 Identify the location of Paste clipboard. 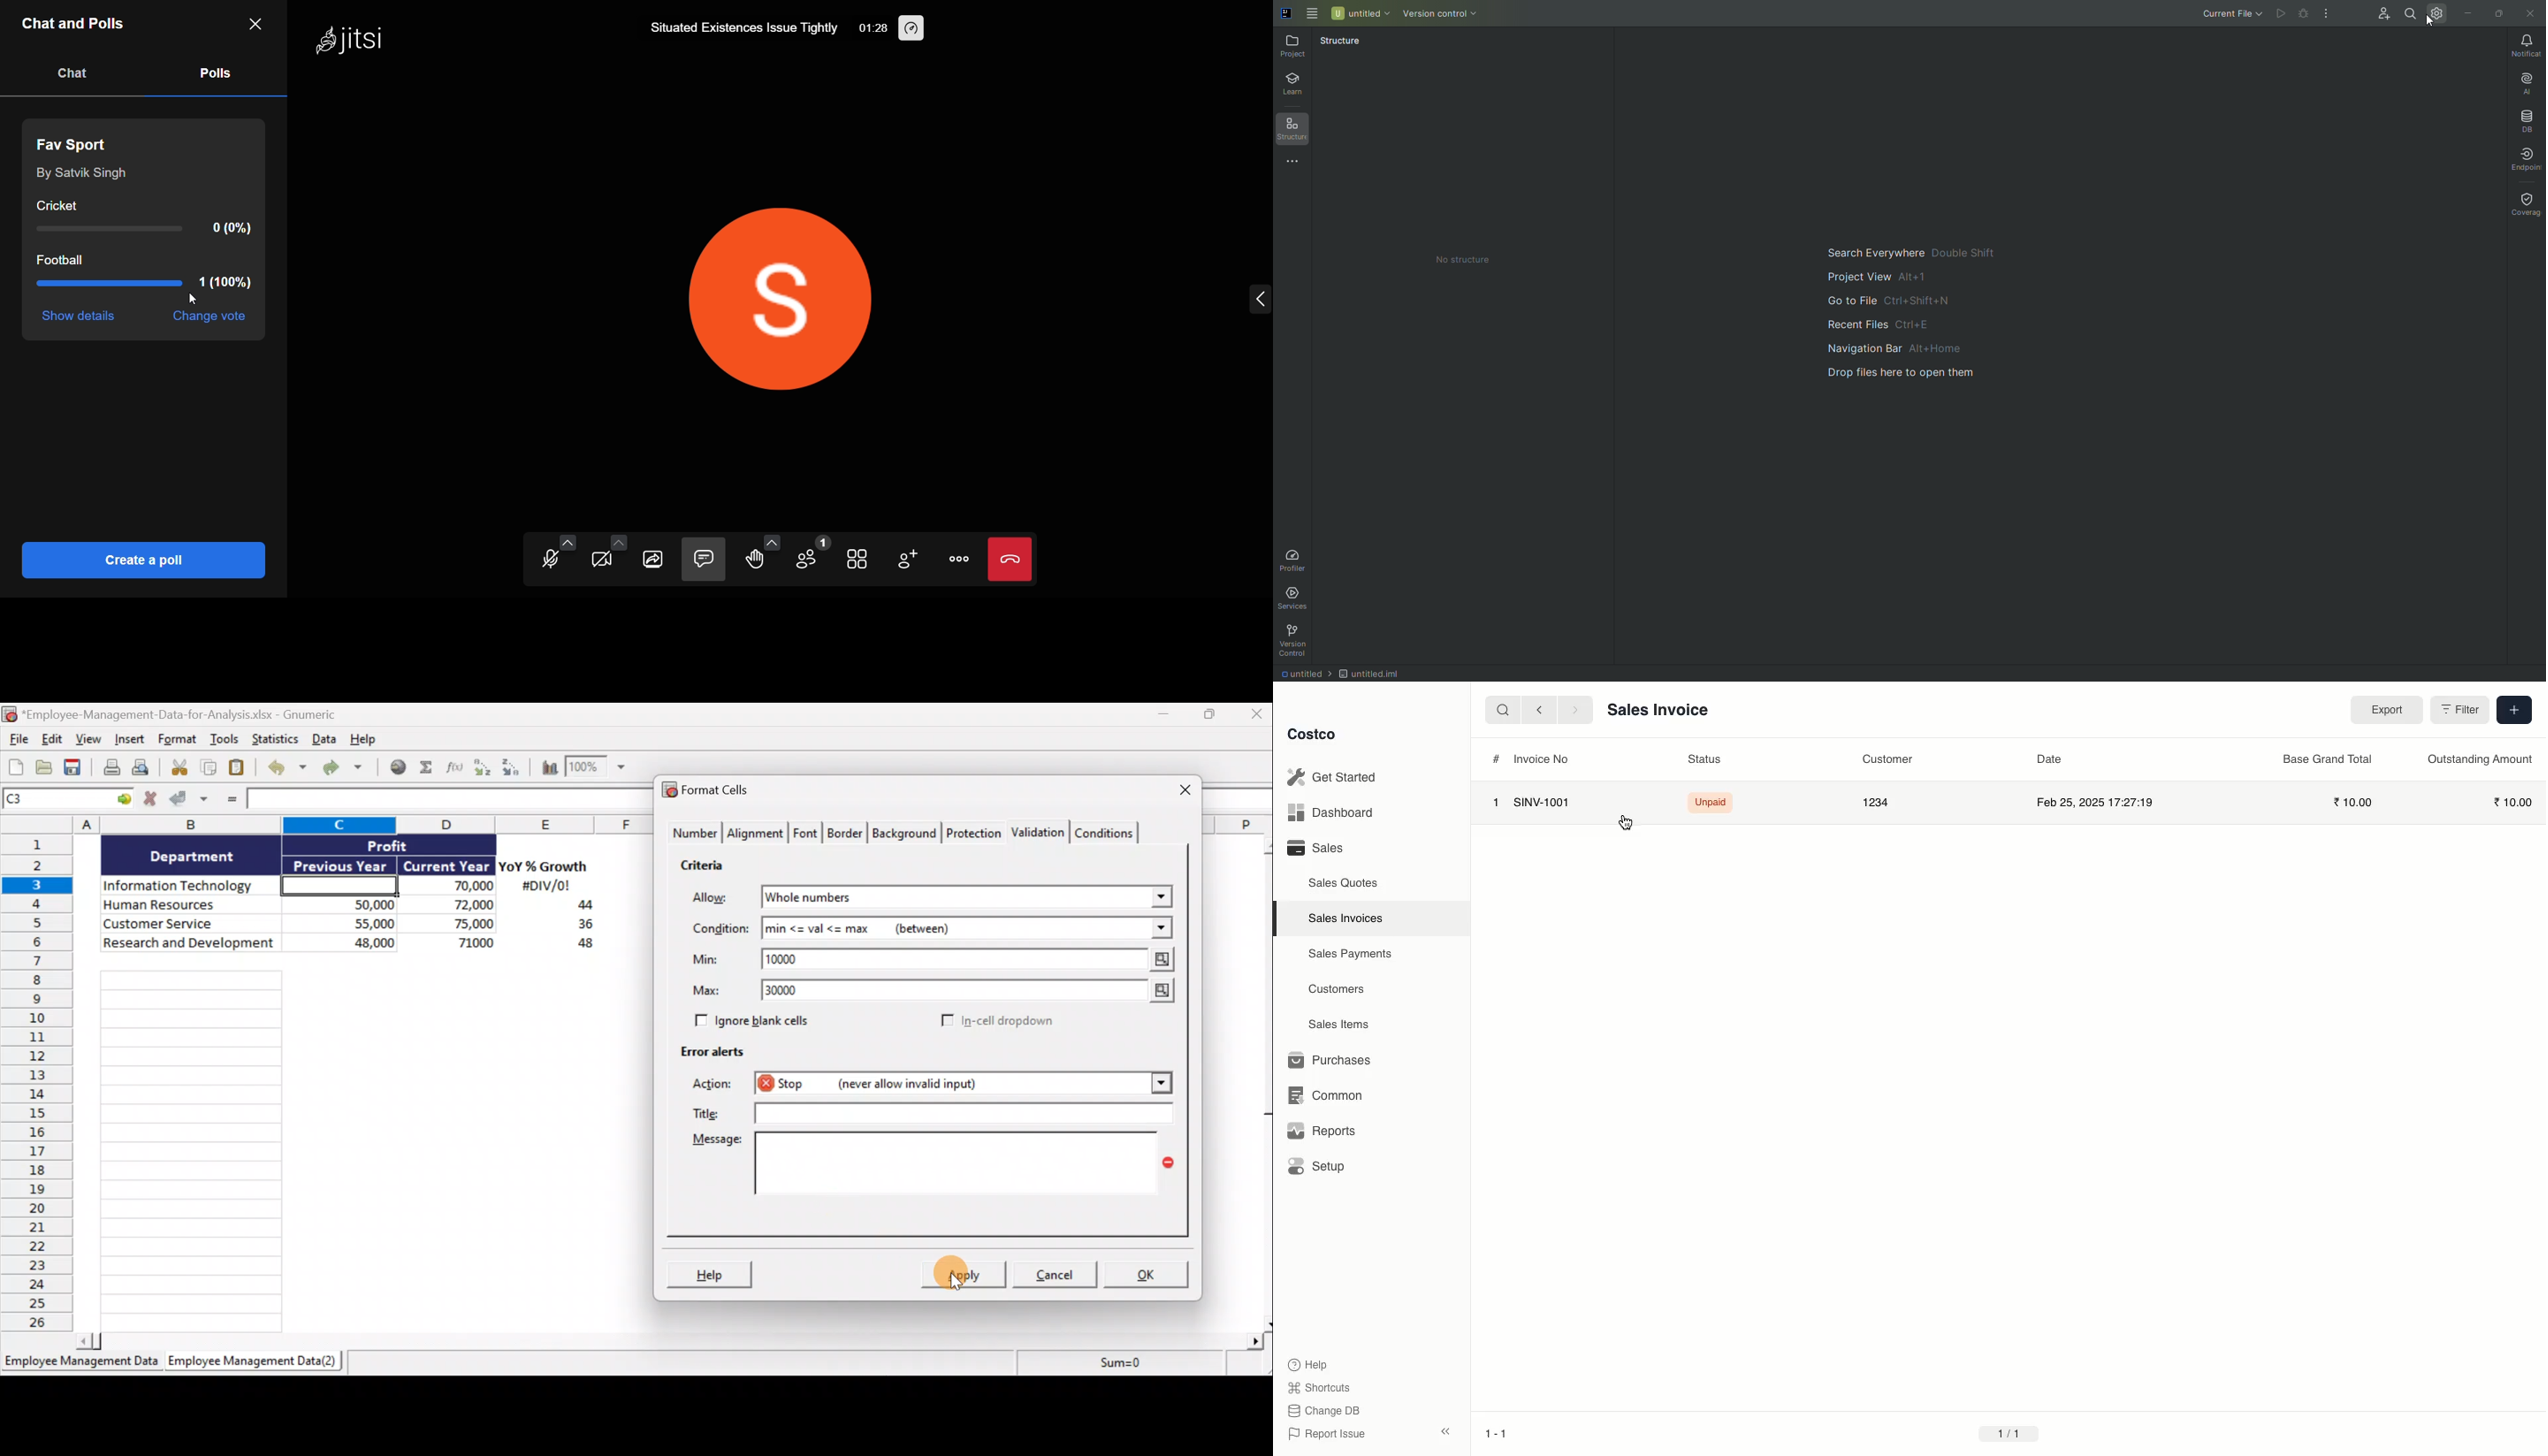
(241, 768).